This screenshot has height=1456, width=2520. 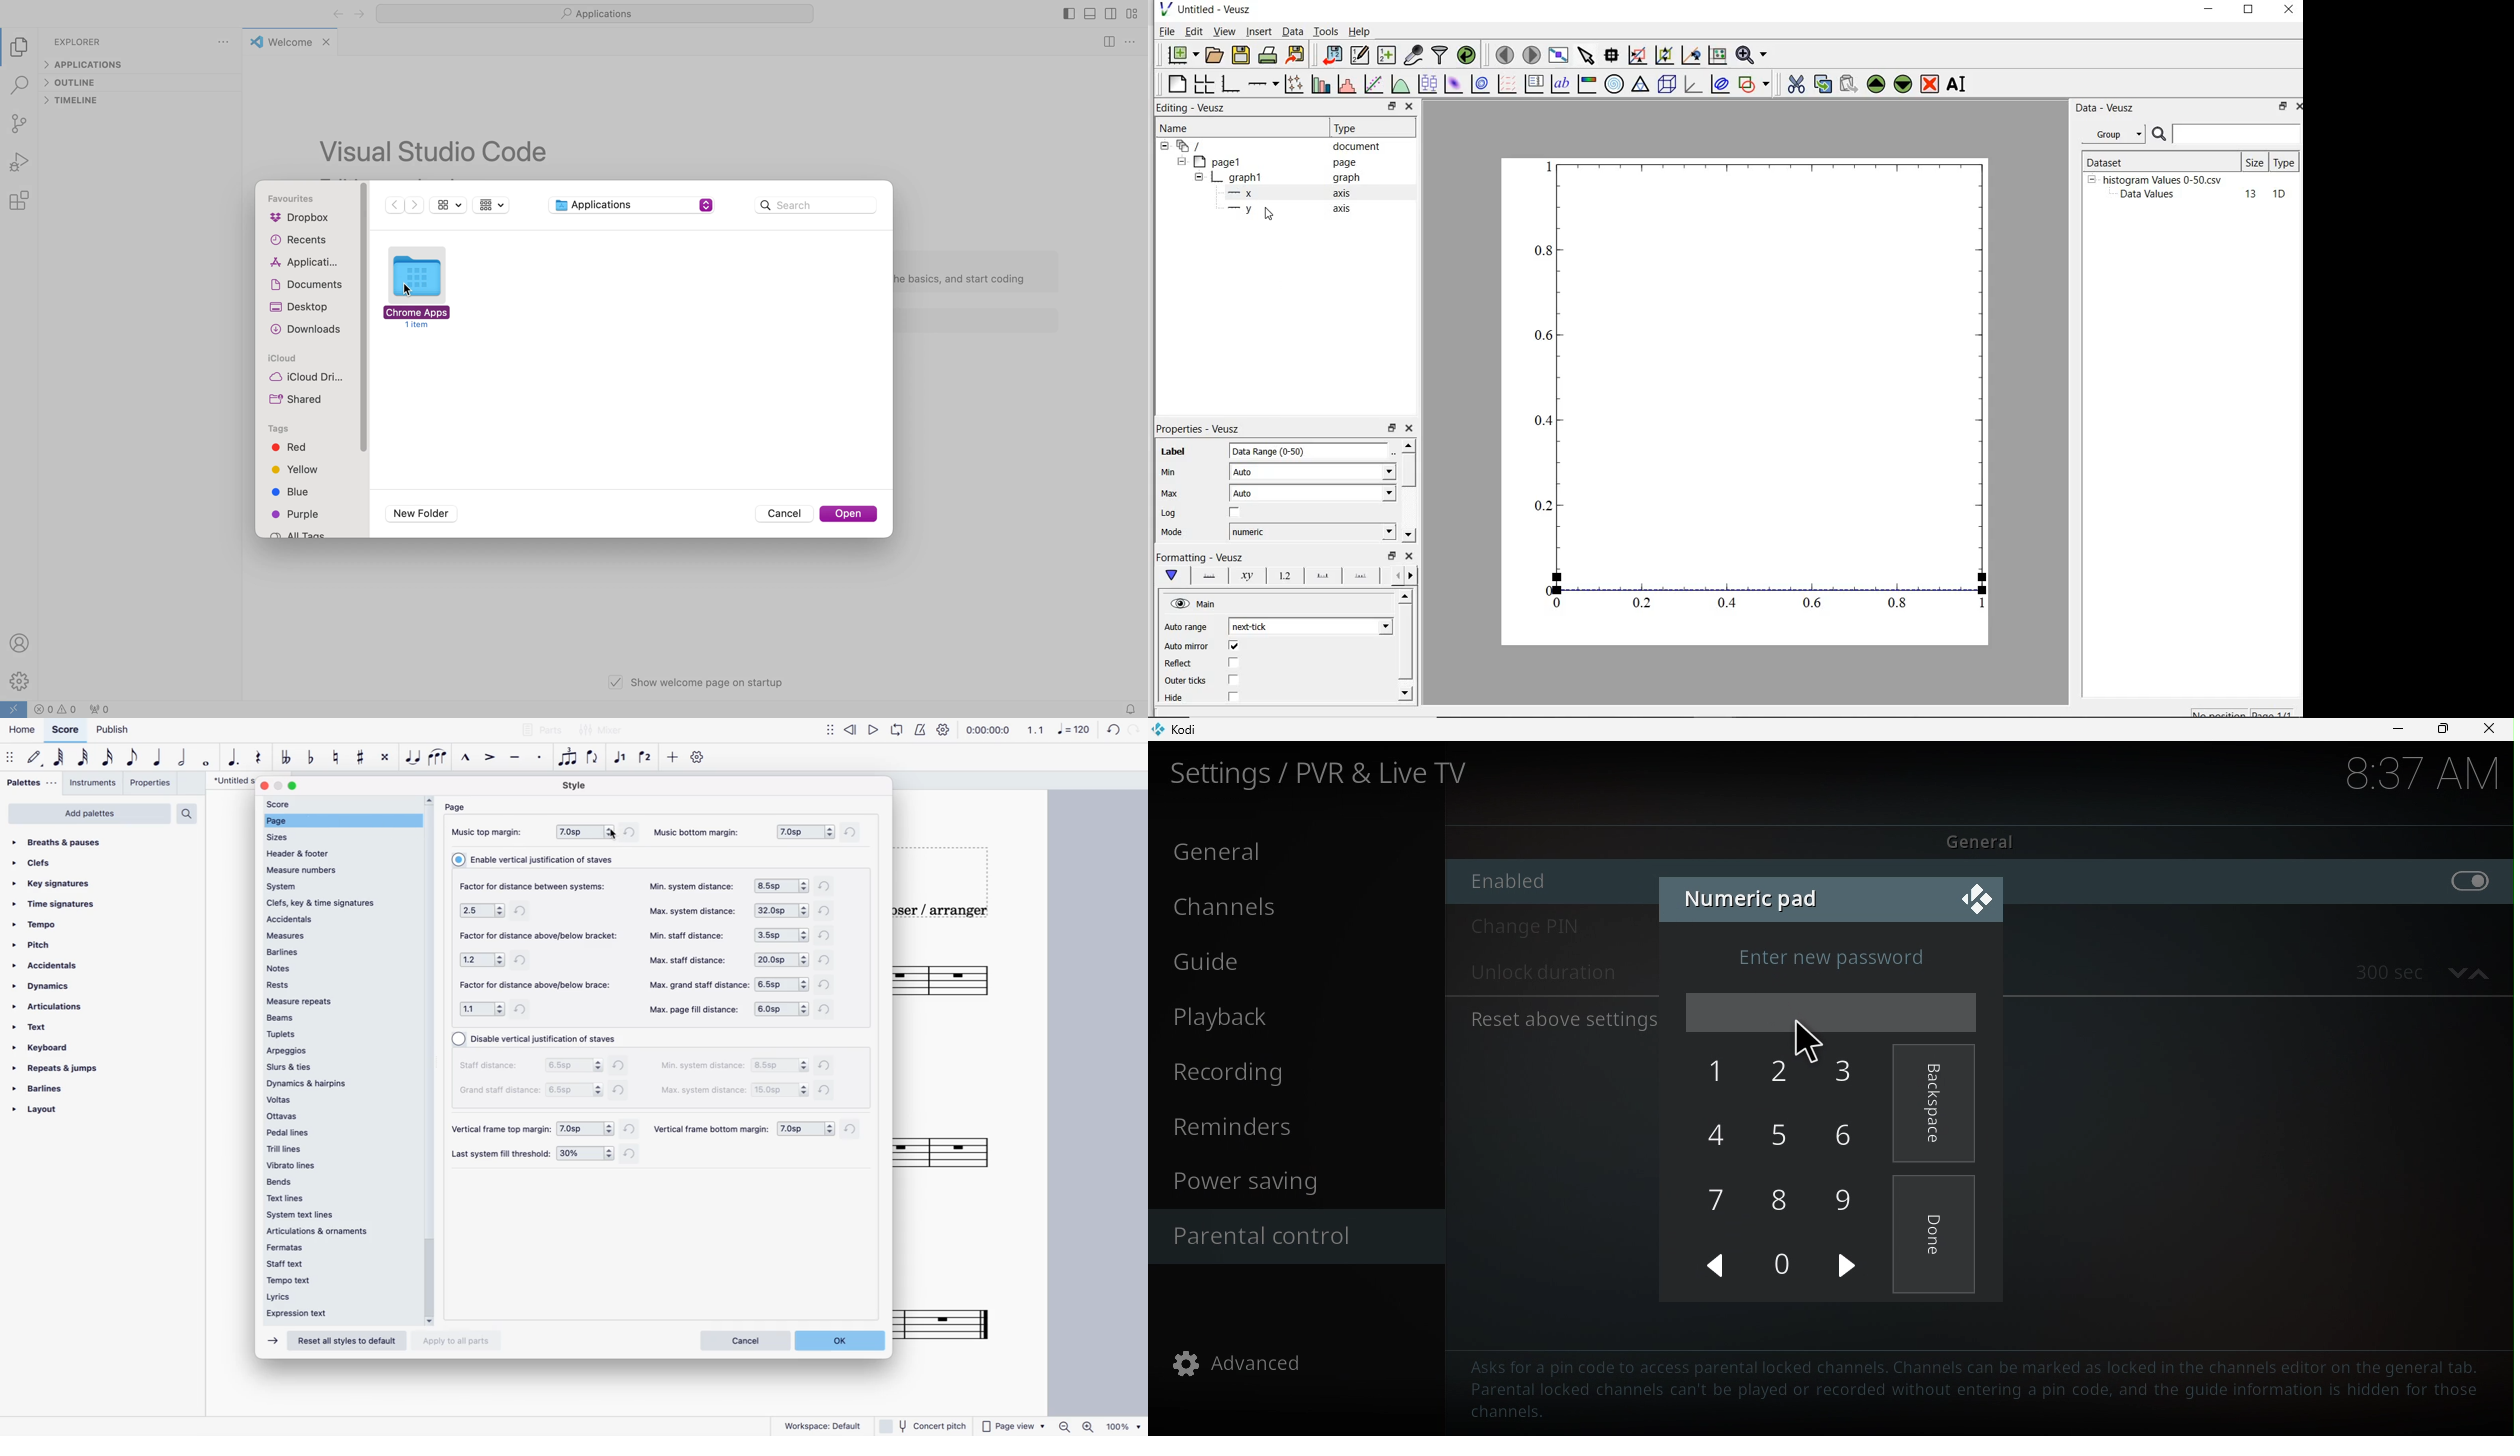 What do you see at coordinates (853, 832) in the screenshot?
I see `refresh` at bounding box center [853, 832].